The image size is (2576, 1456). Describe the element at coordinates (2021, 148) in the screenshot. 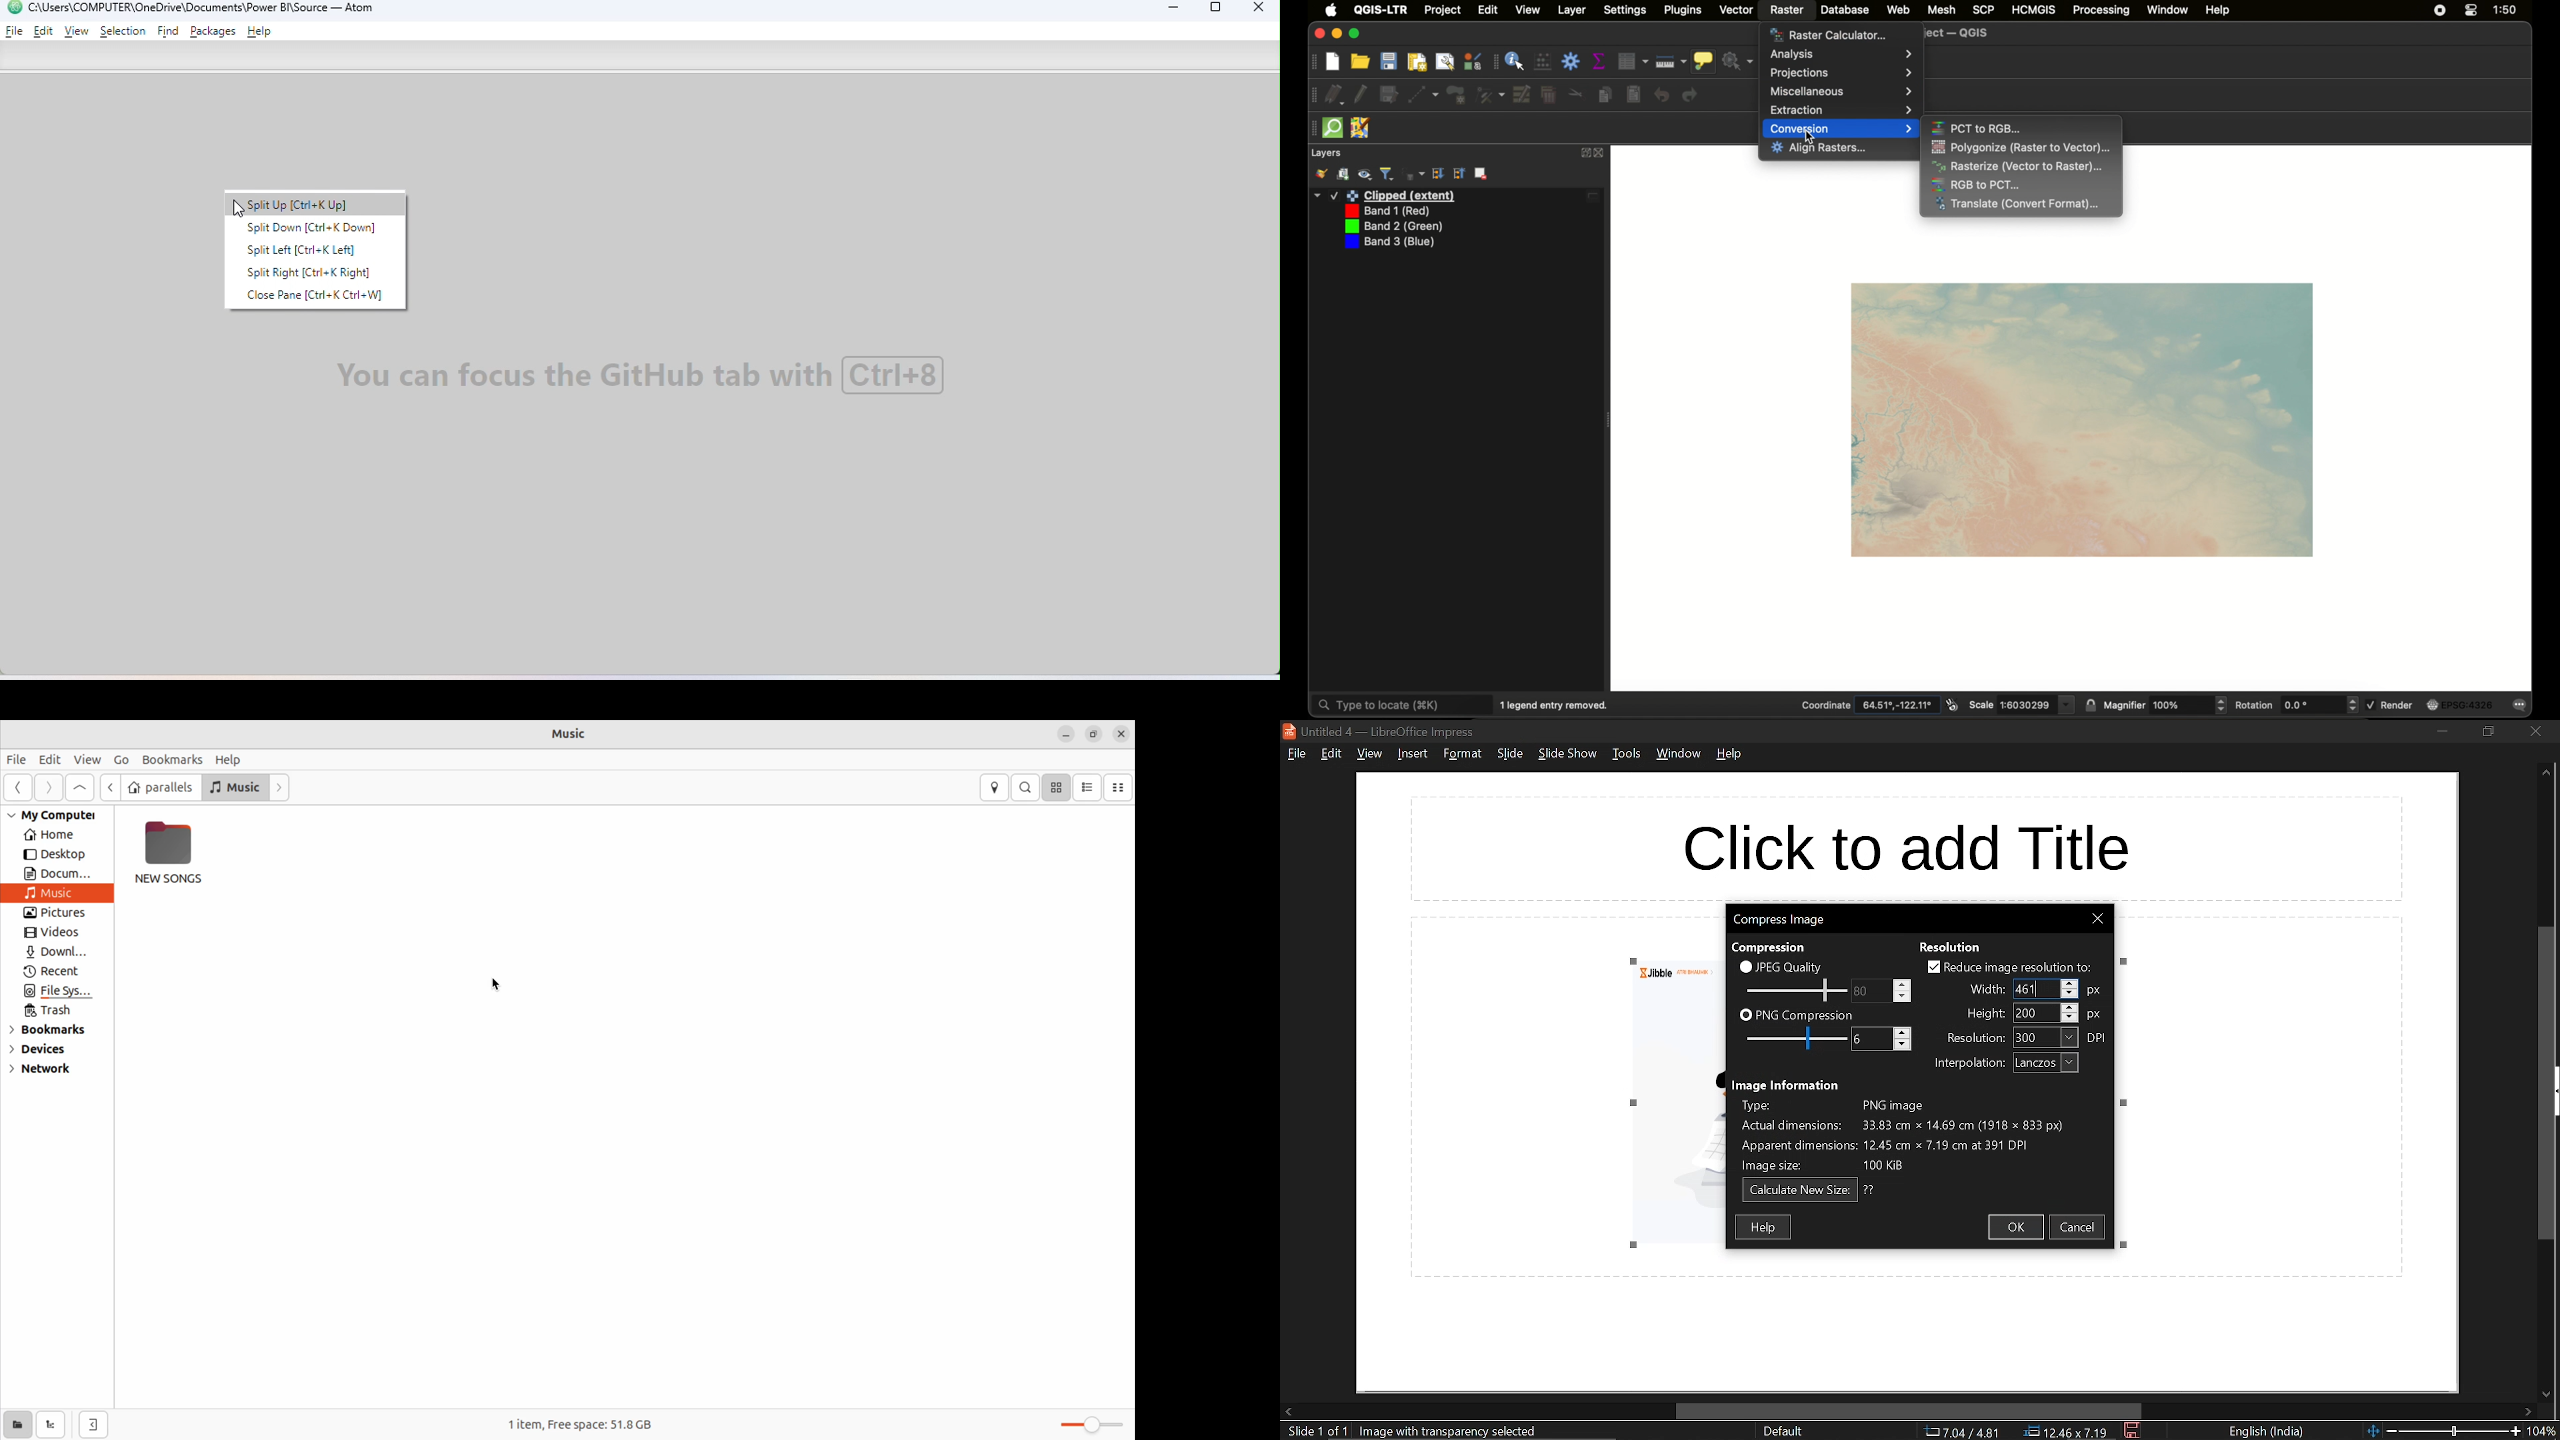

I see `polygonize` at that location.